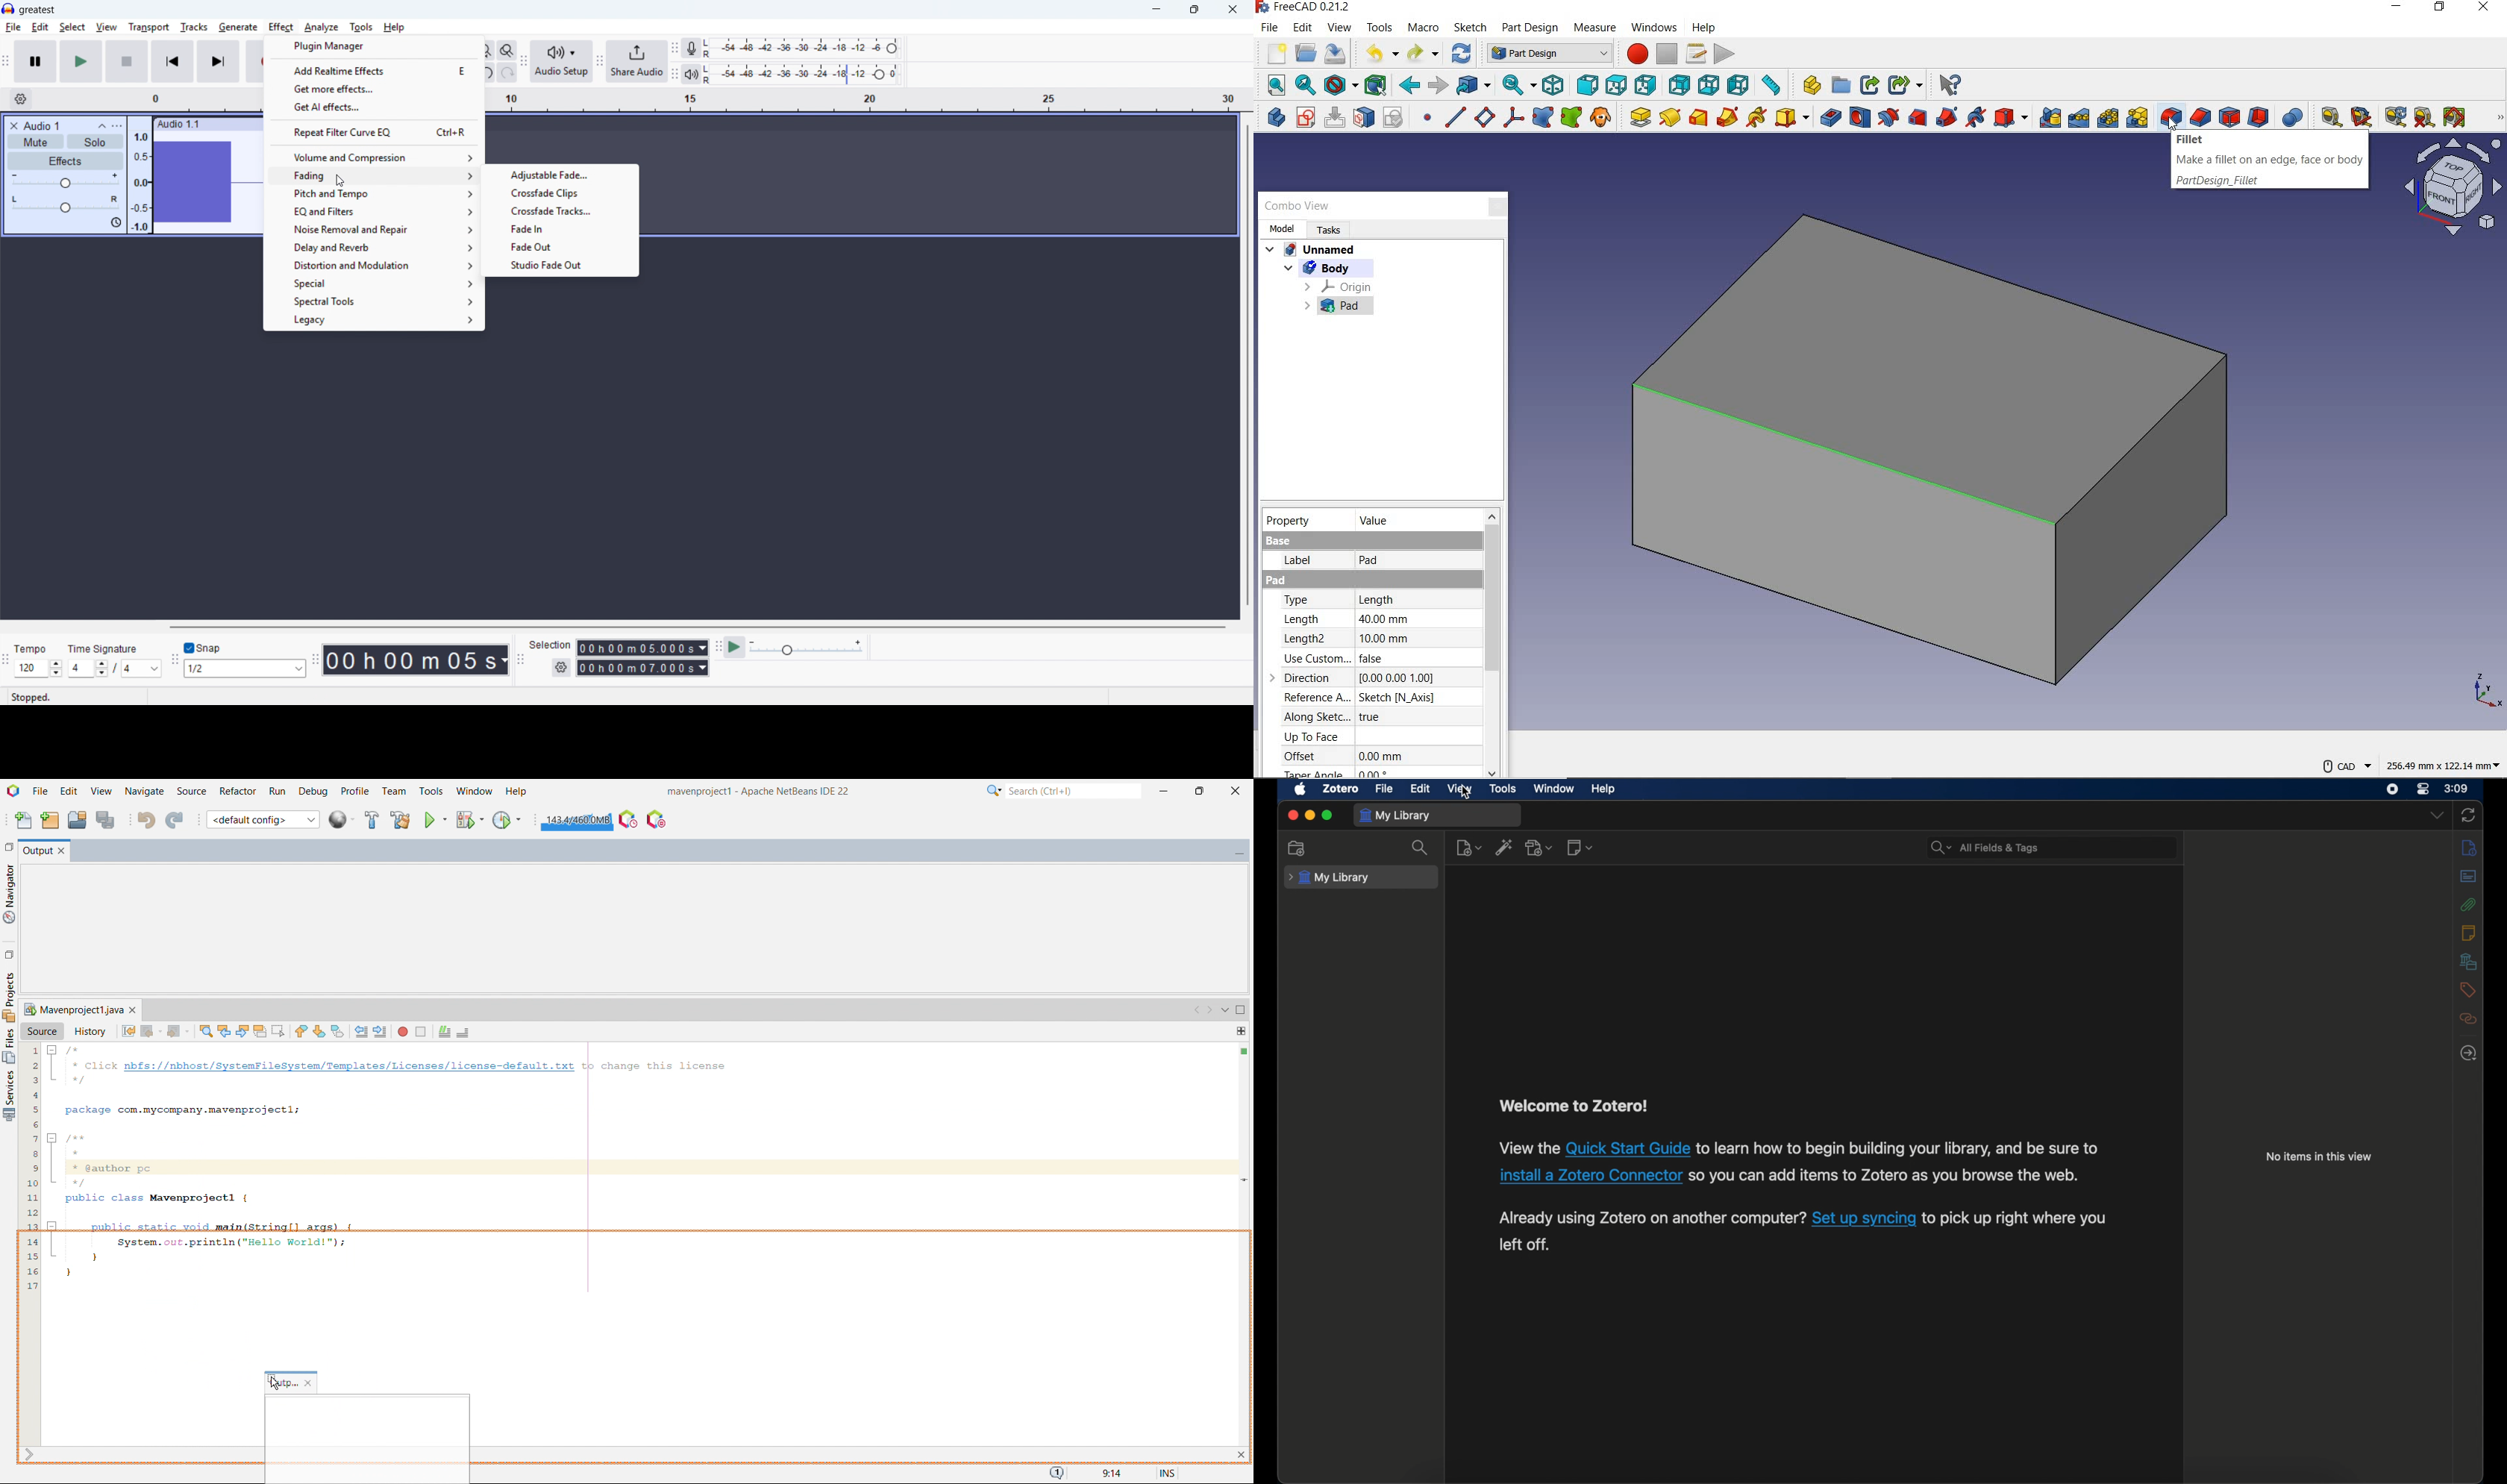 Image resolution: width=2520 pixels, height=1484 pixels. What do you see at coordinates (1617, 84) in the screenshot?
I see `top` at bounding box center [1617, 84].